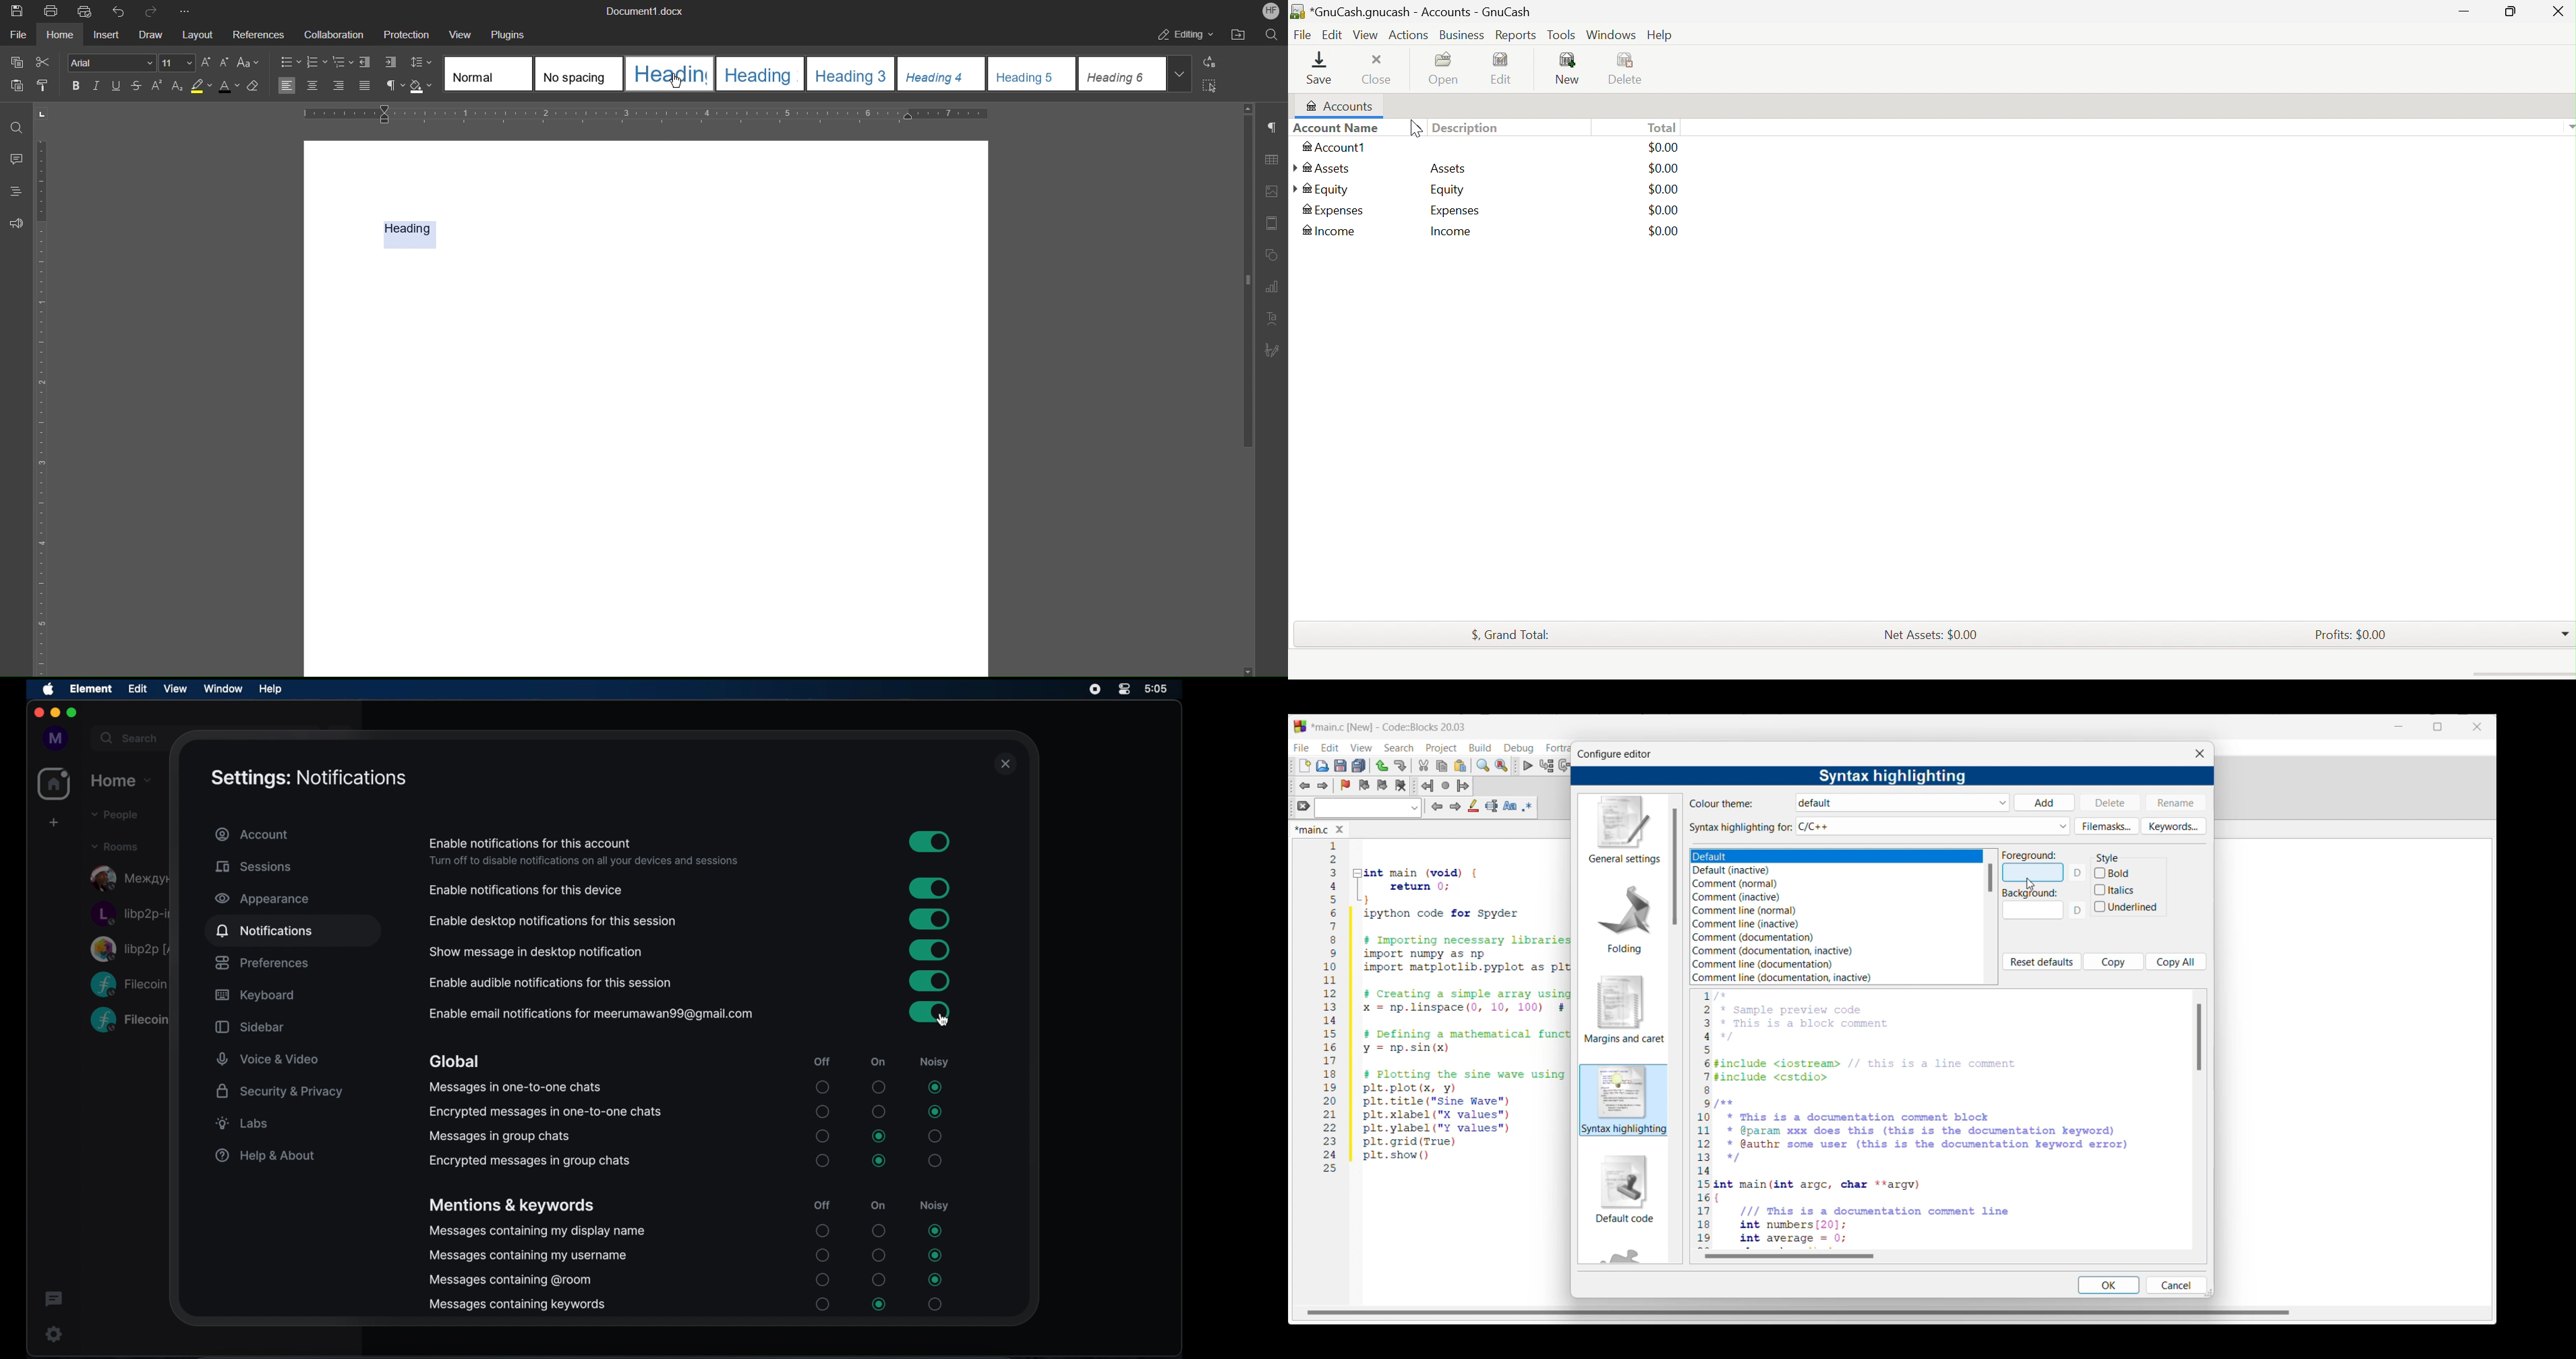 This screenshot has height=1372, width=2576. I want to click on Current setting highlighted, so click(1624, 1100).